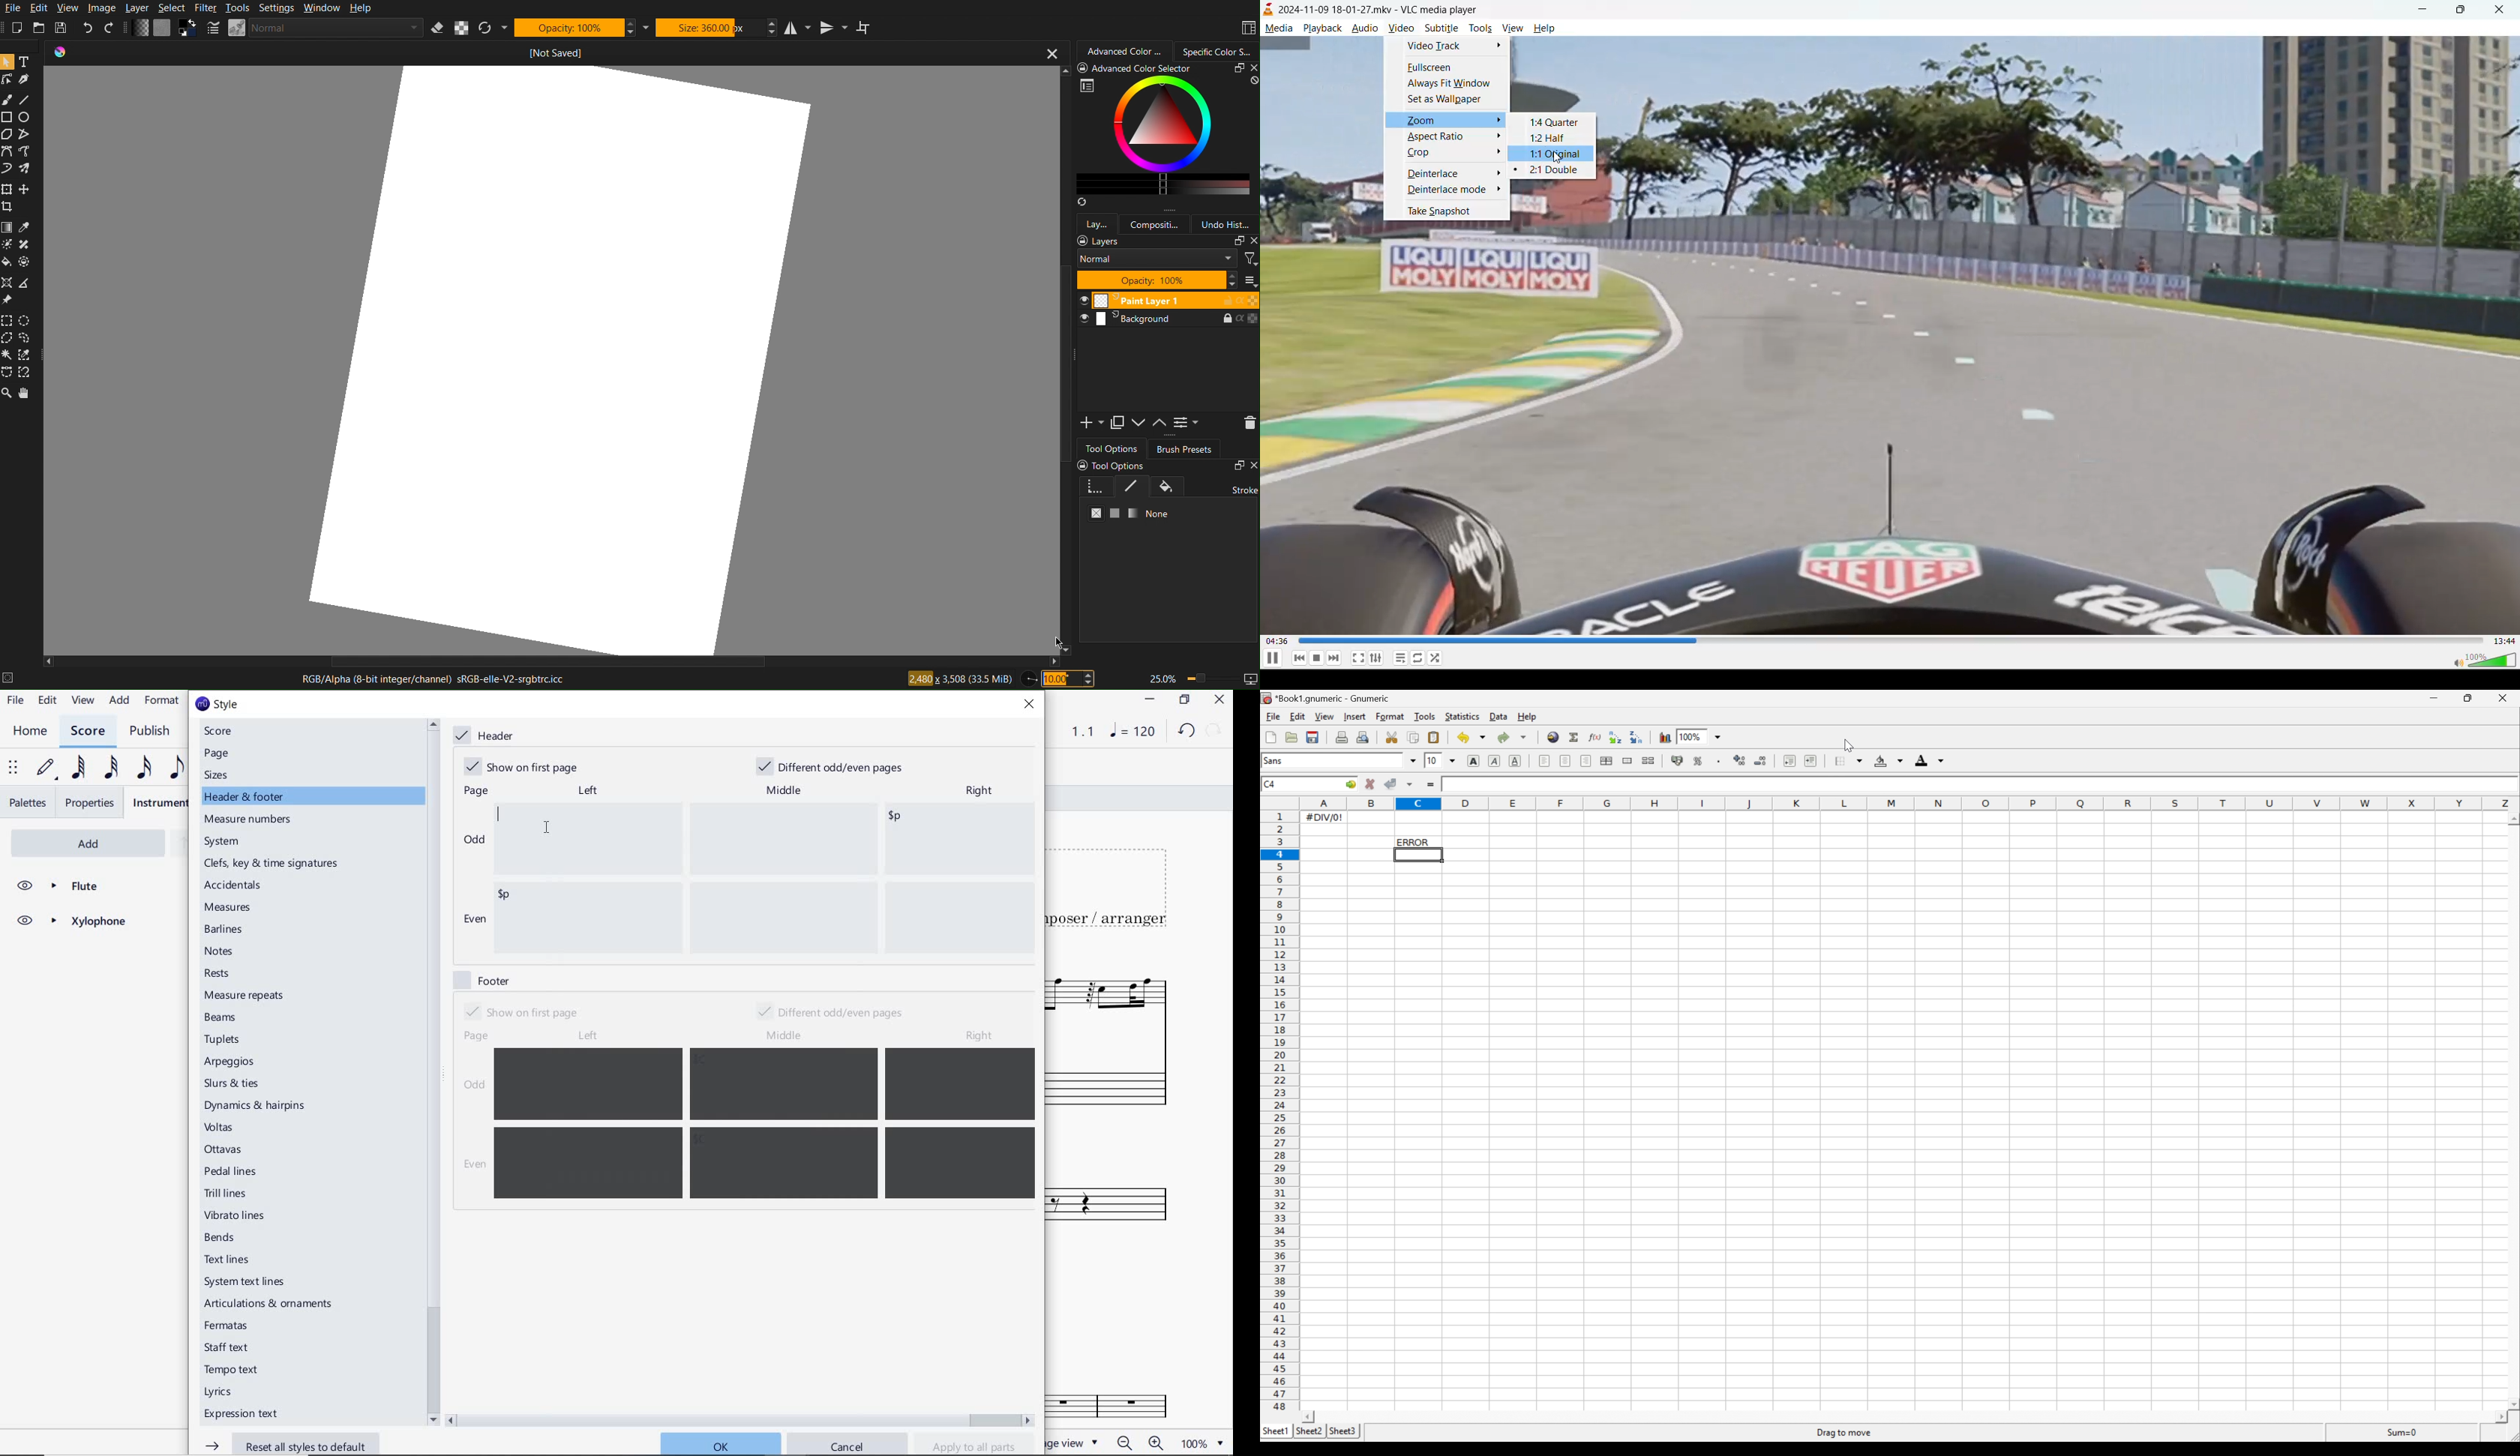 This screenshot has height=1456, width=2520. I want to click on Scroll down, so click(2511, 1405).